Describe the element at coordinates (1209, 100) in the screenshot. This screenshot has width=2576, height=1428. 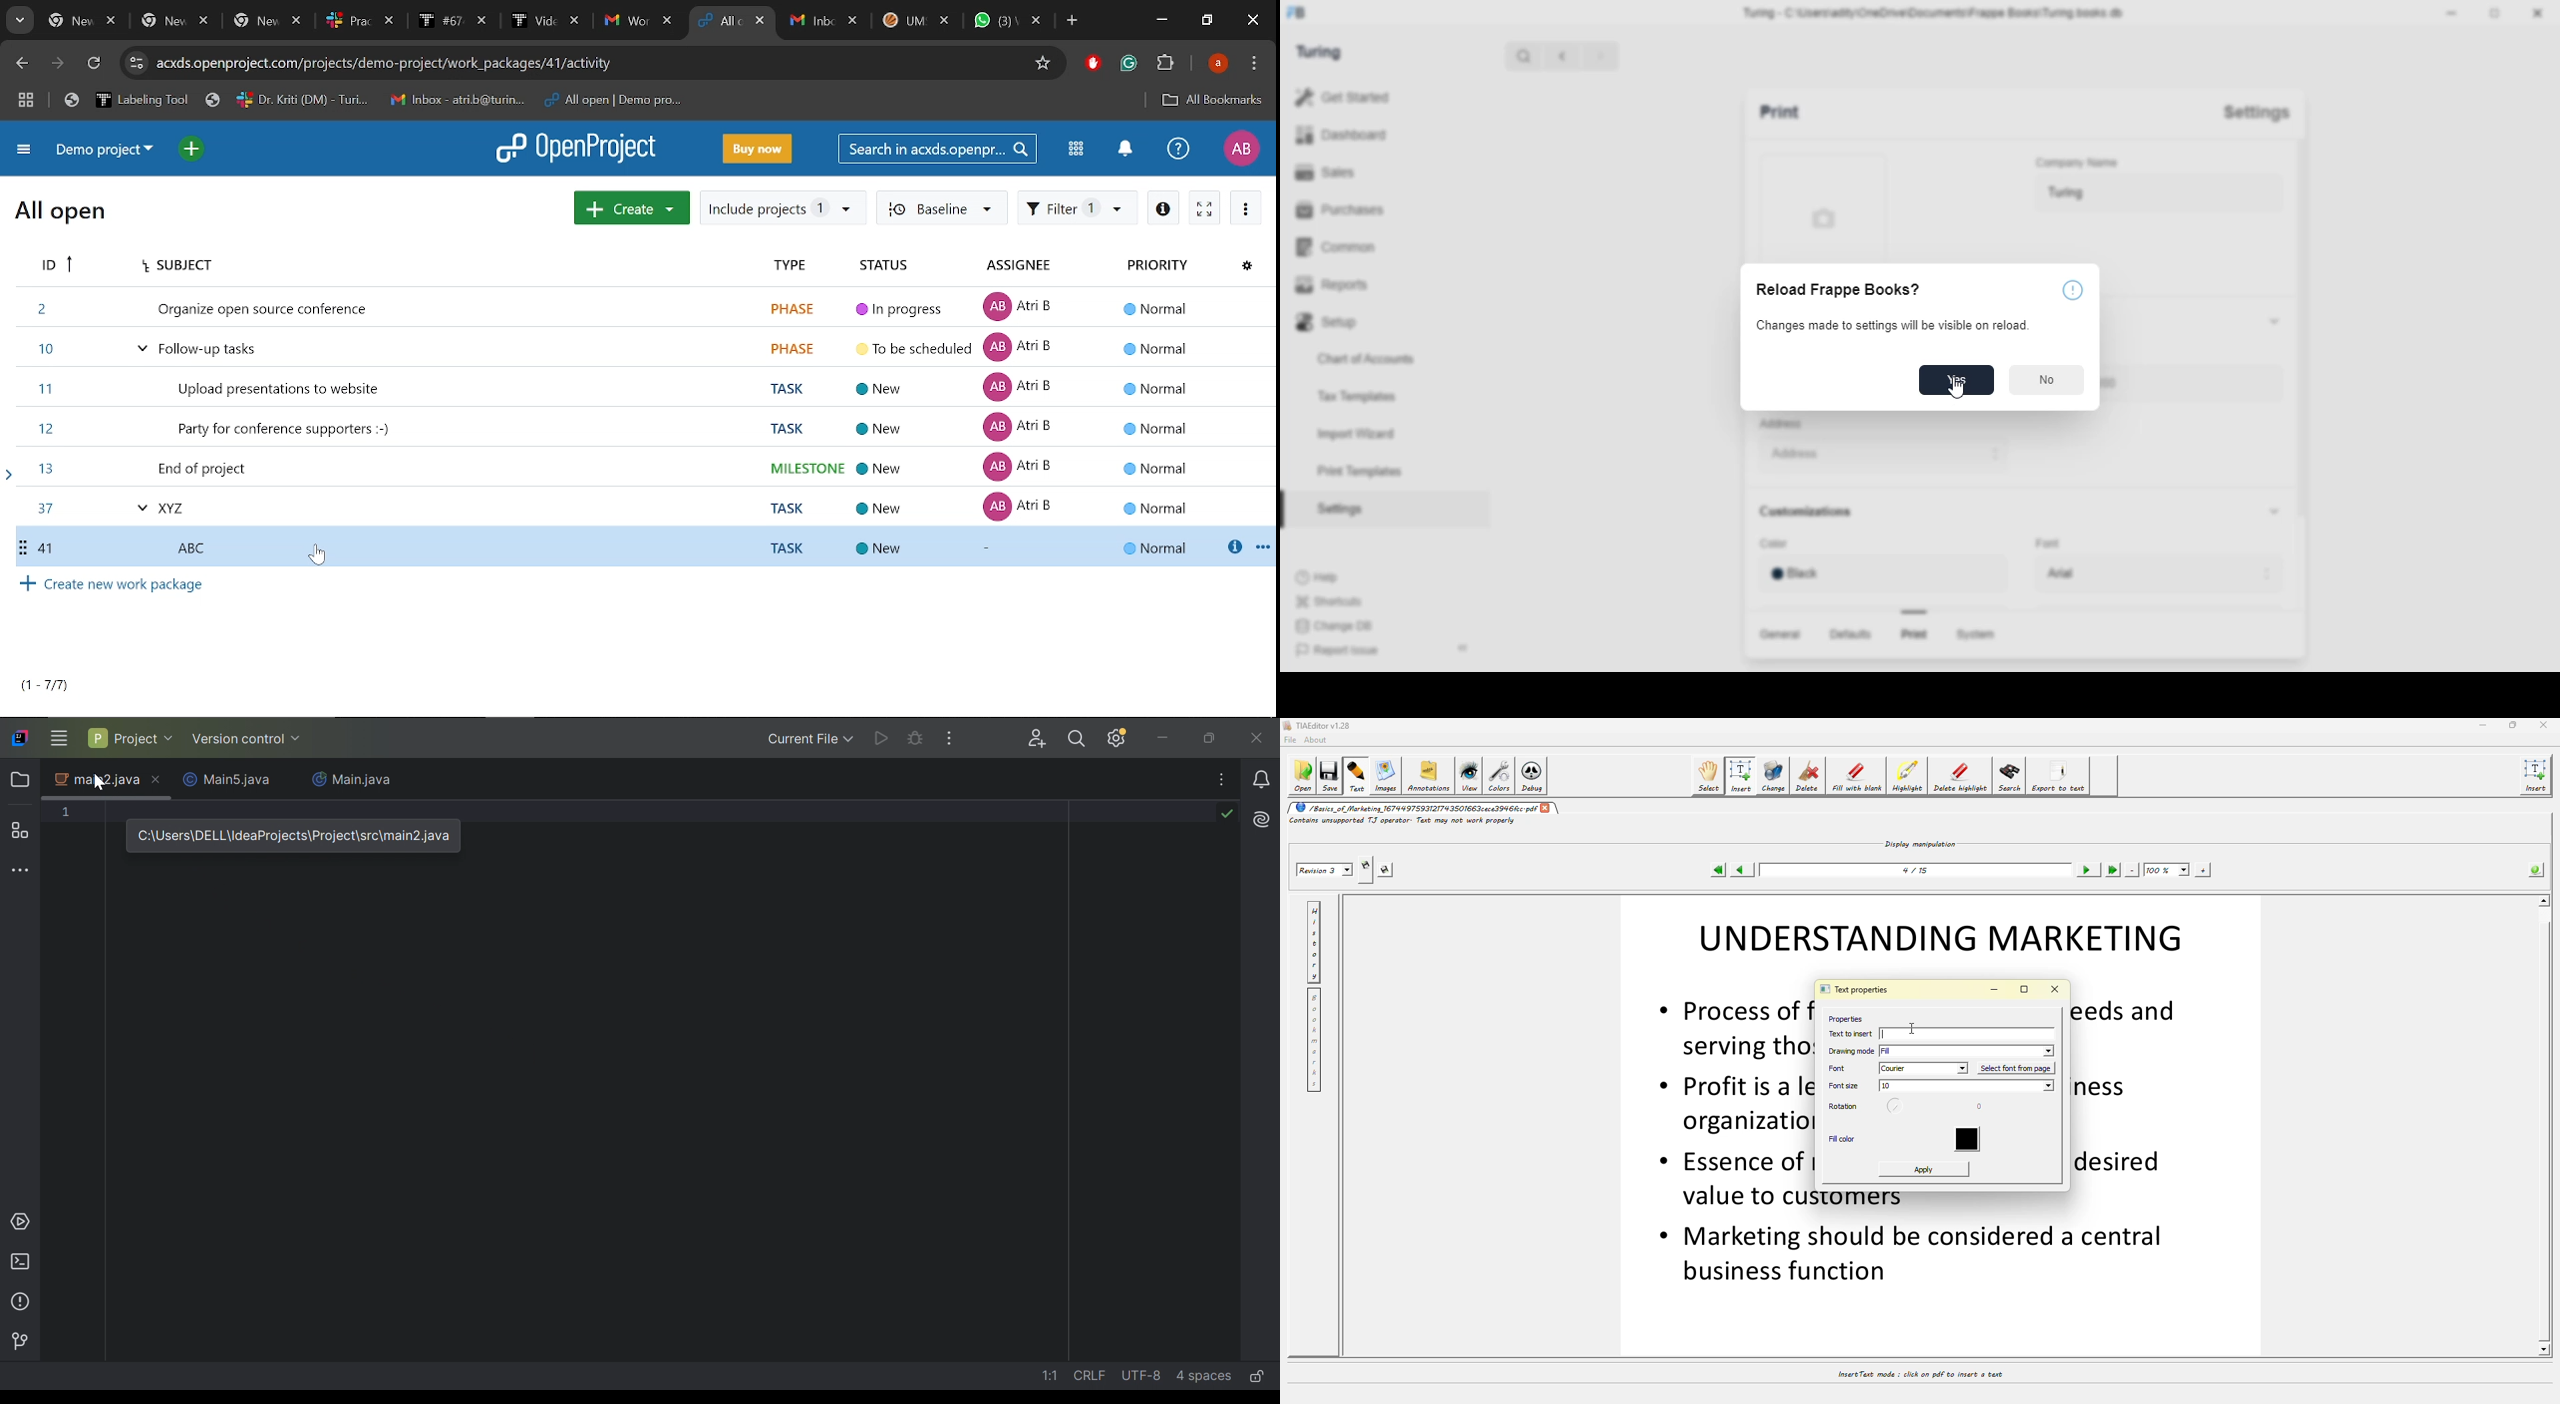
I see `All bookmarks` at that location.